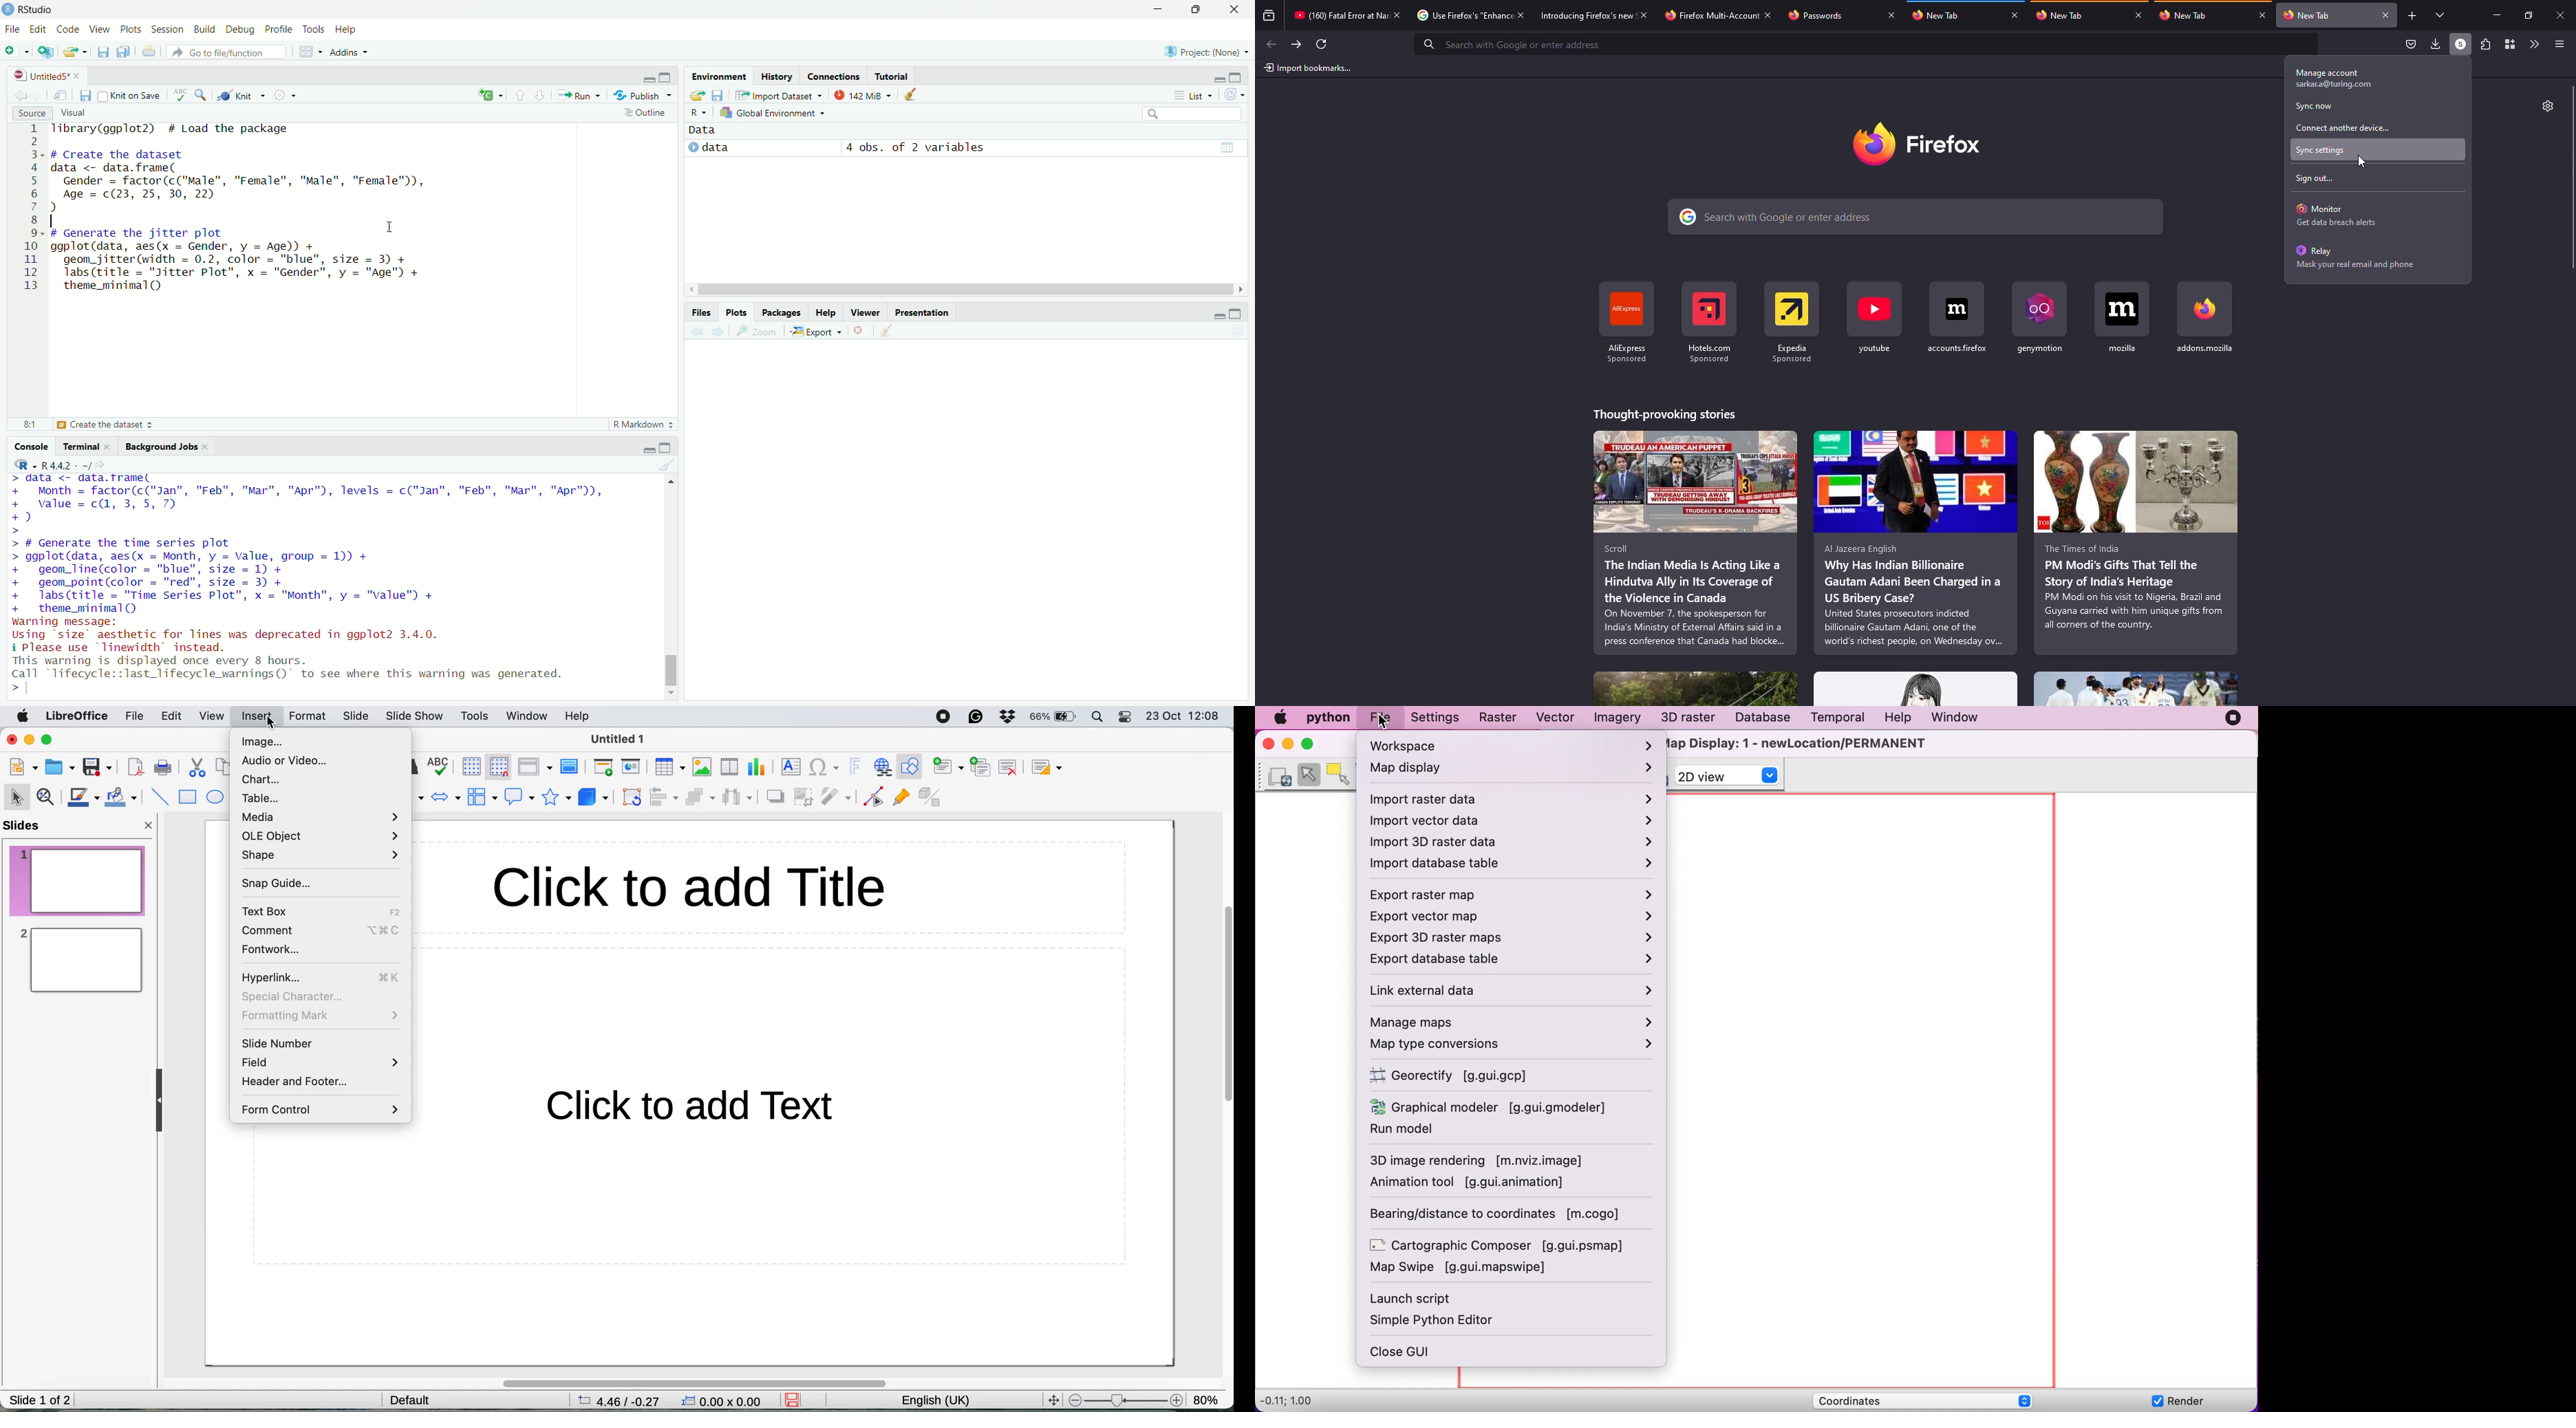  What do you see at coordinates (39, 93) in the screenshot?
I see `go forward to next source location` at bounding box center [39, 93].